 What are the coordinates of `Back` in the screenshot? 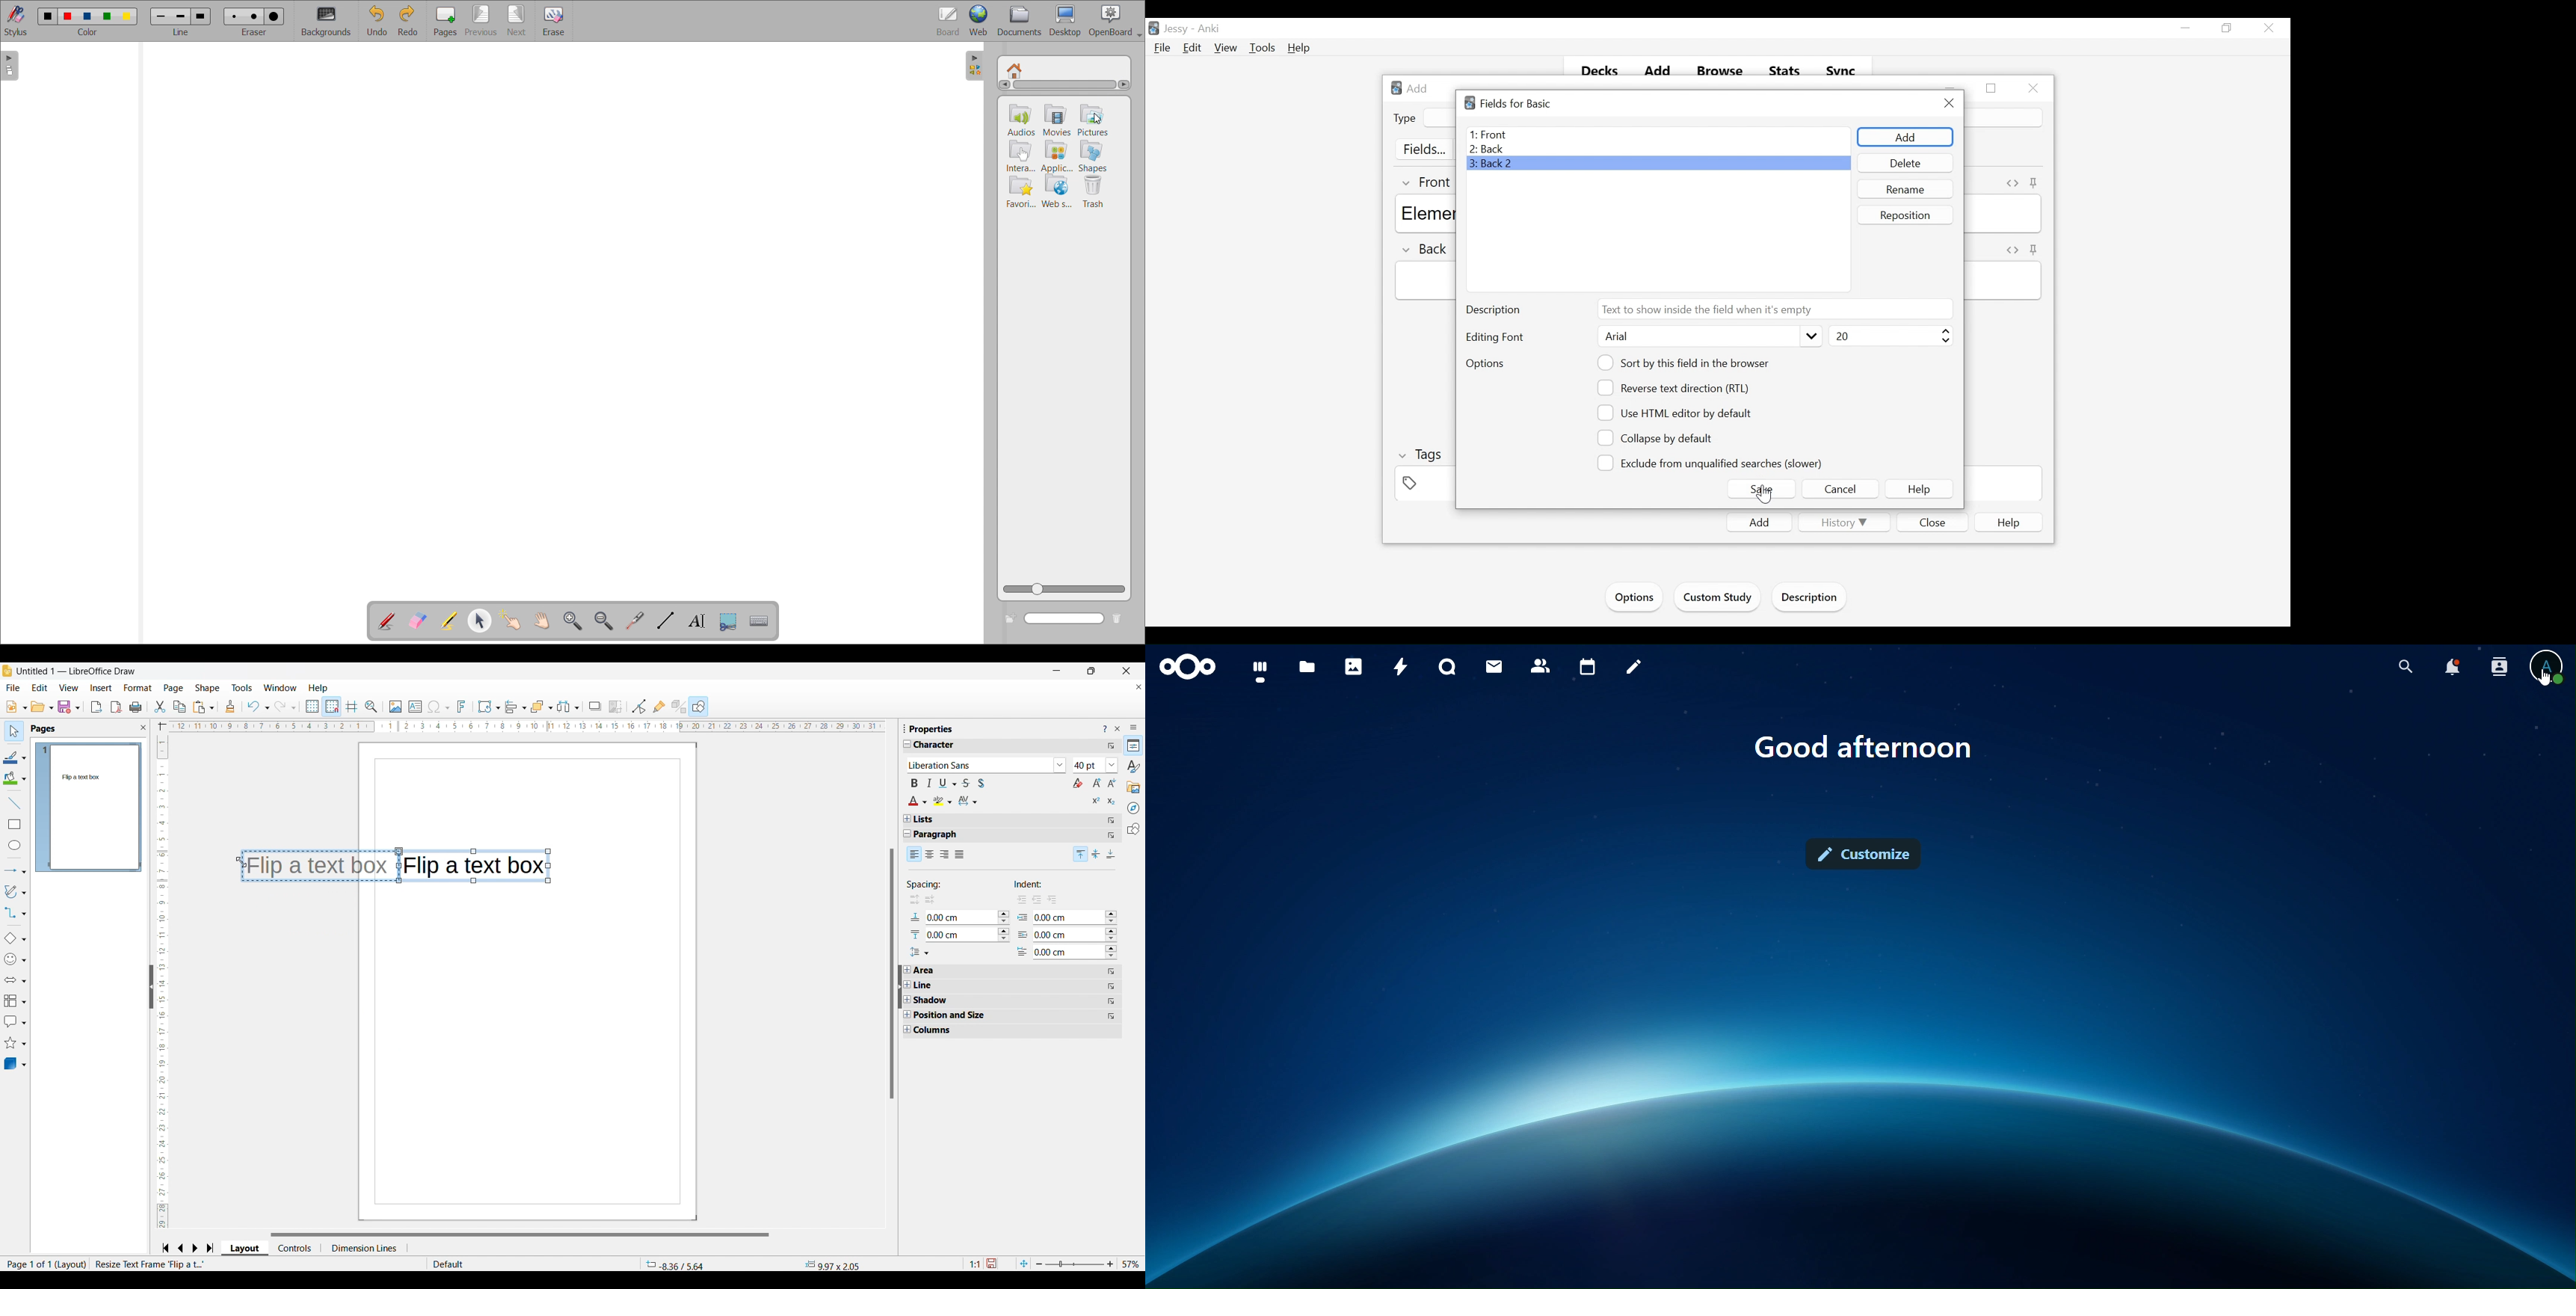 It's located at (1658, 147).